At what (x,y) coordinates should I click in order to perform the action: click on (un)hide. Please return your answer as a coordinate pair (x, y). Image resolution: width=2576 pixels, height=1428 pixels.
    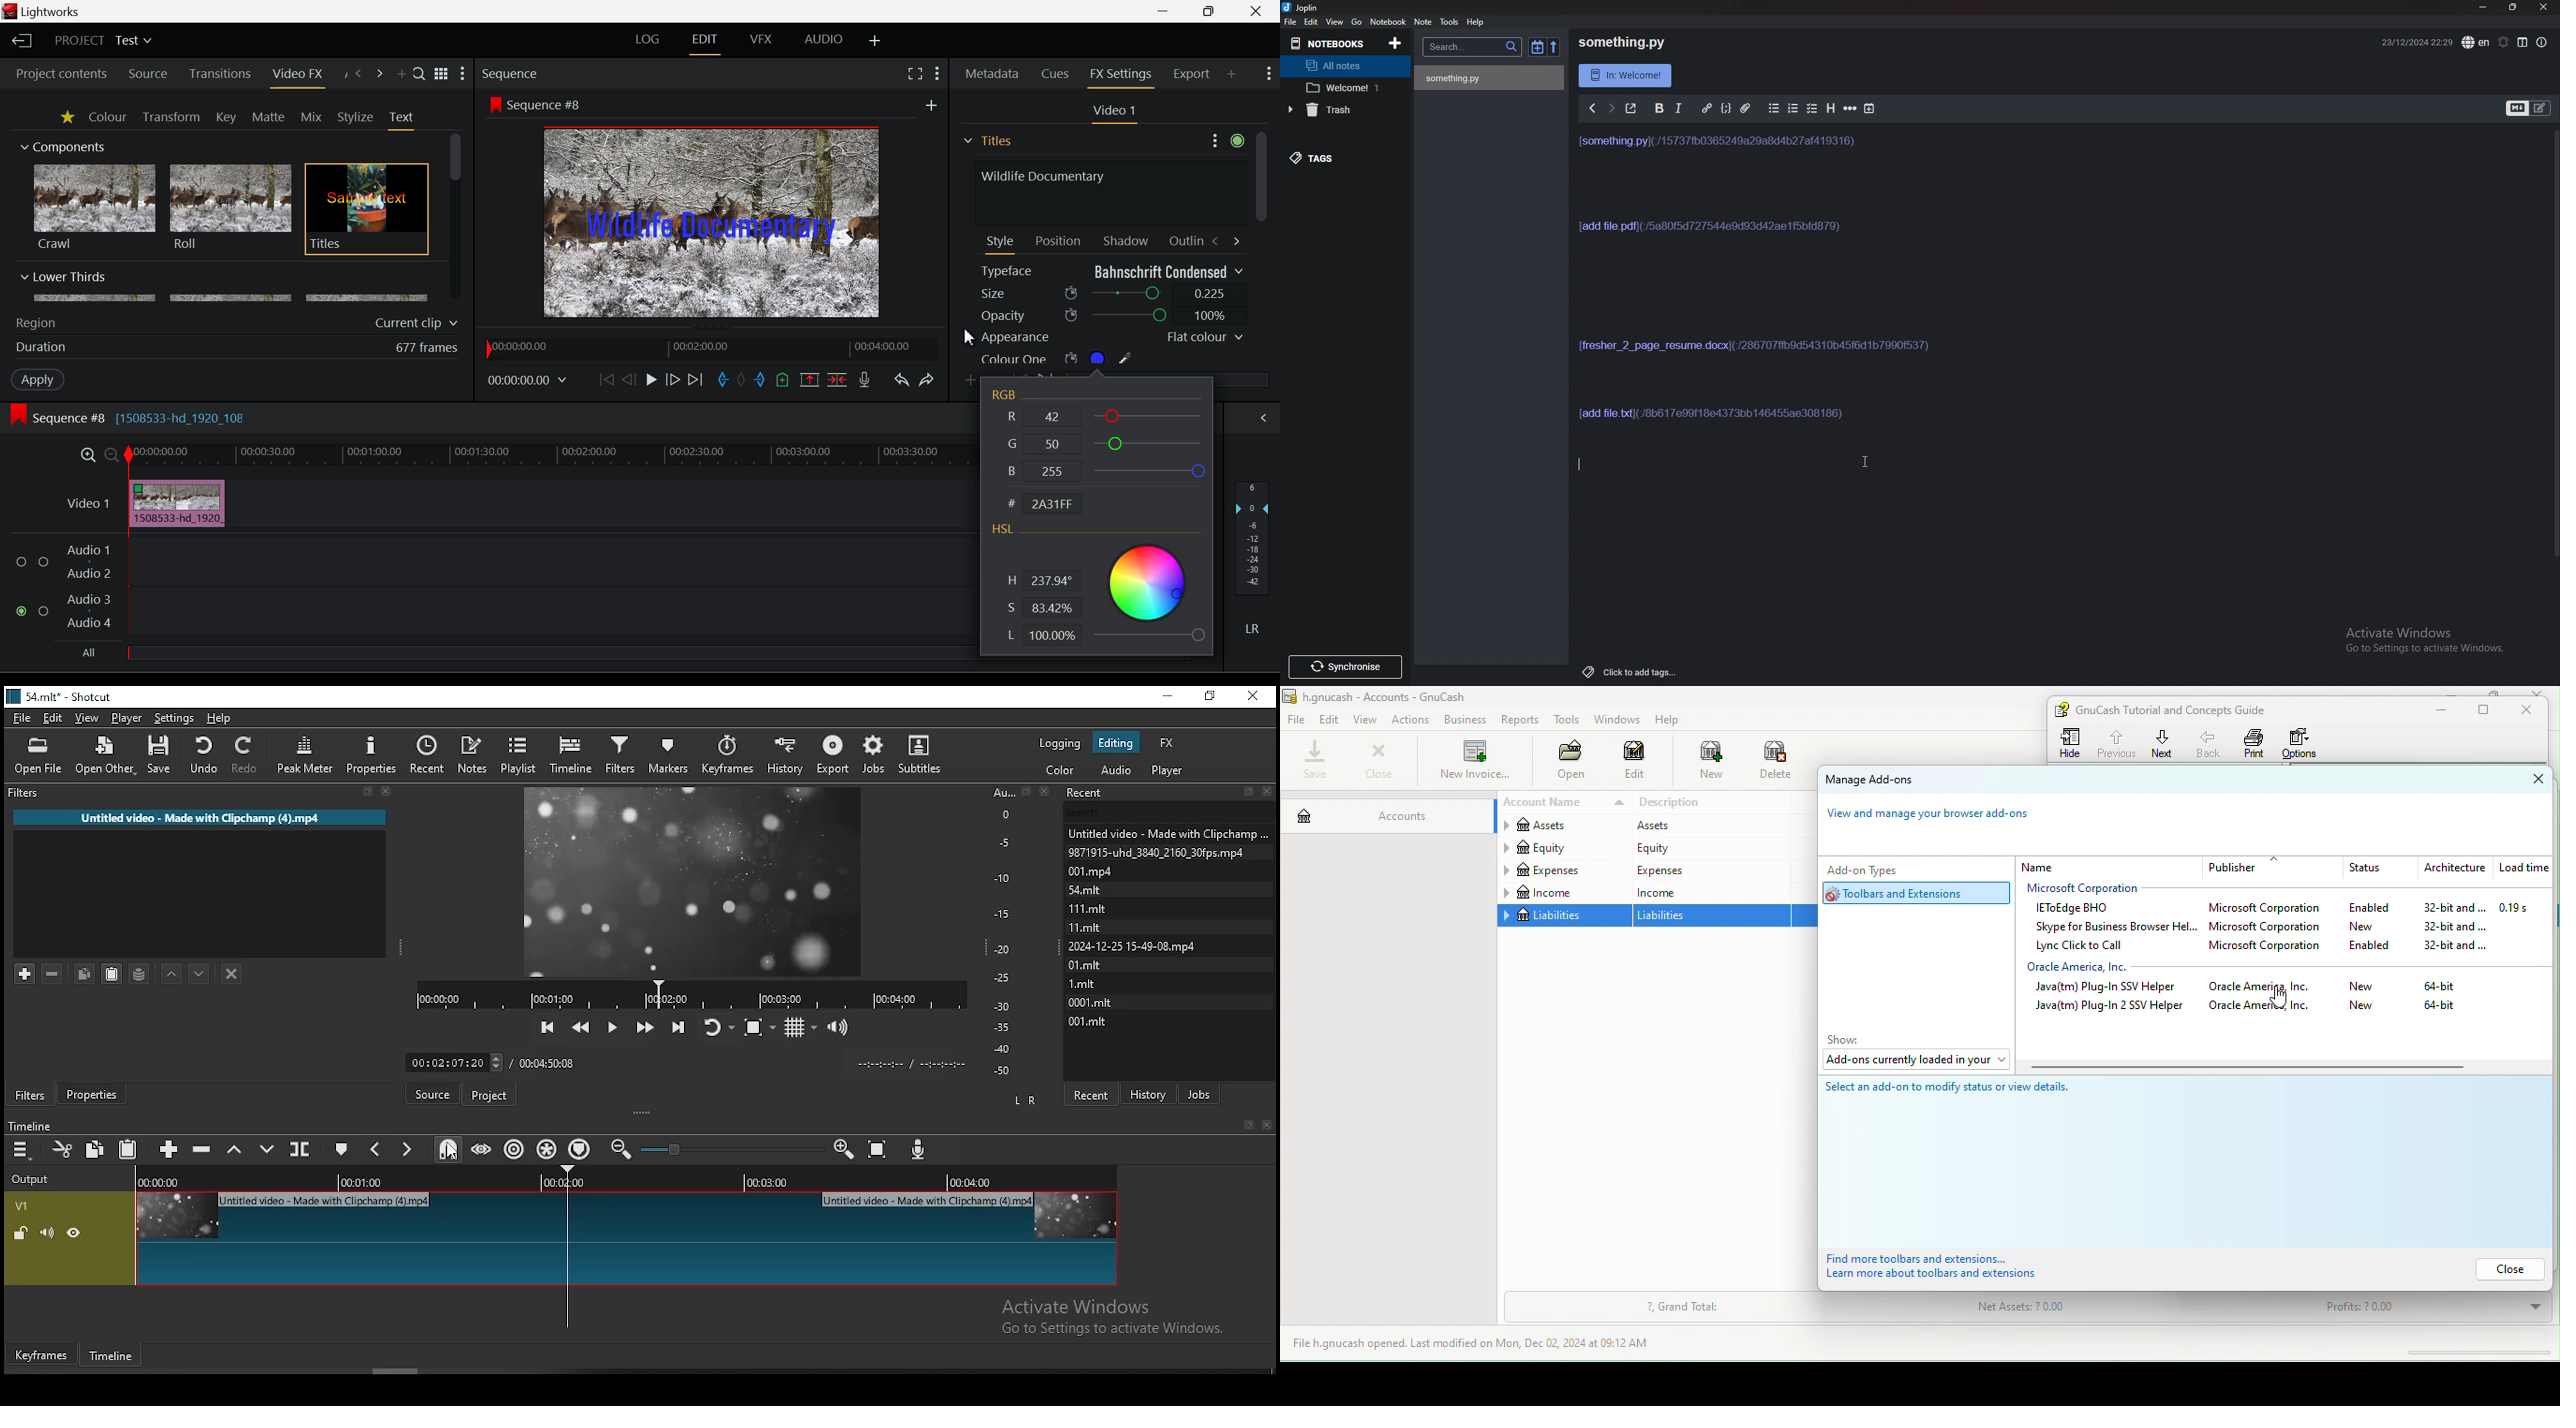
    Looking at the image, I should click on (75, 1232).